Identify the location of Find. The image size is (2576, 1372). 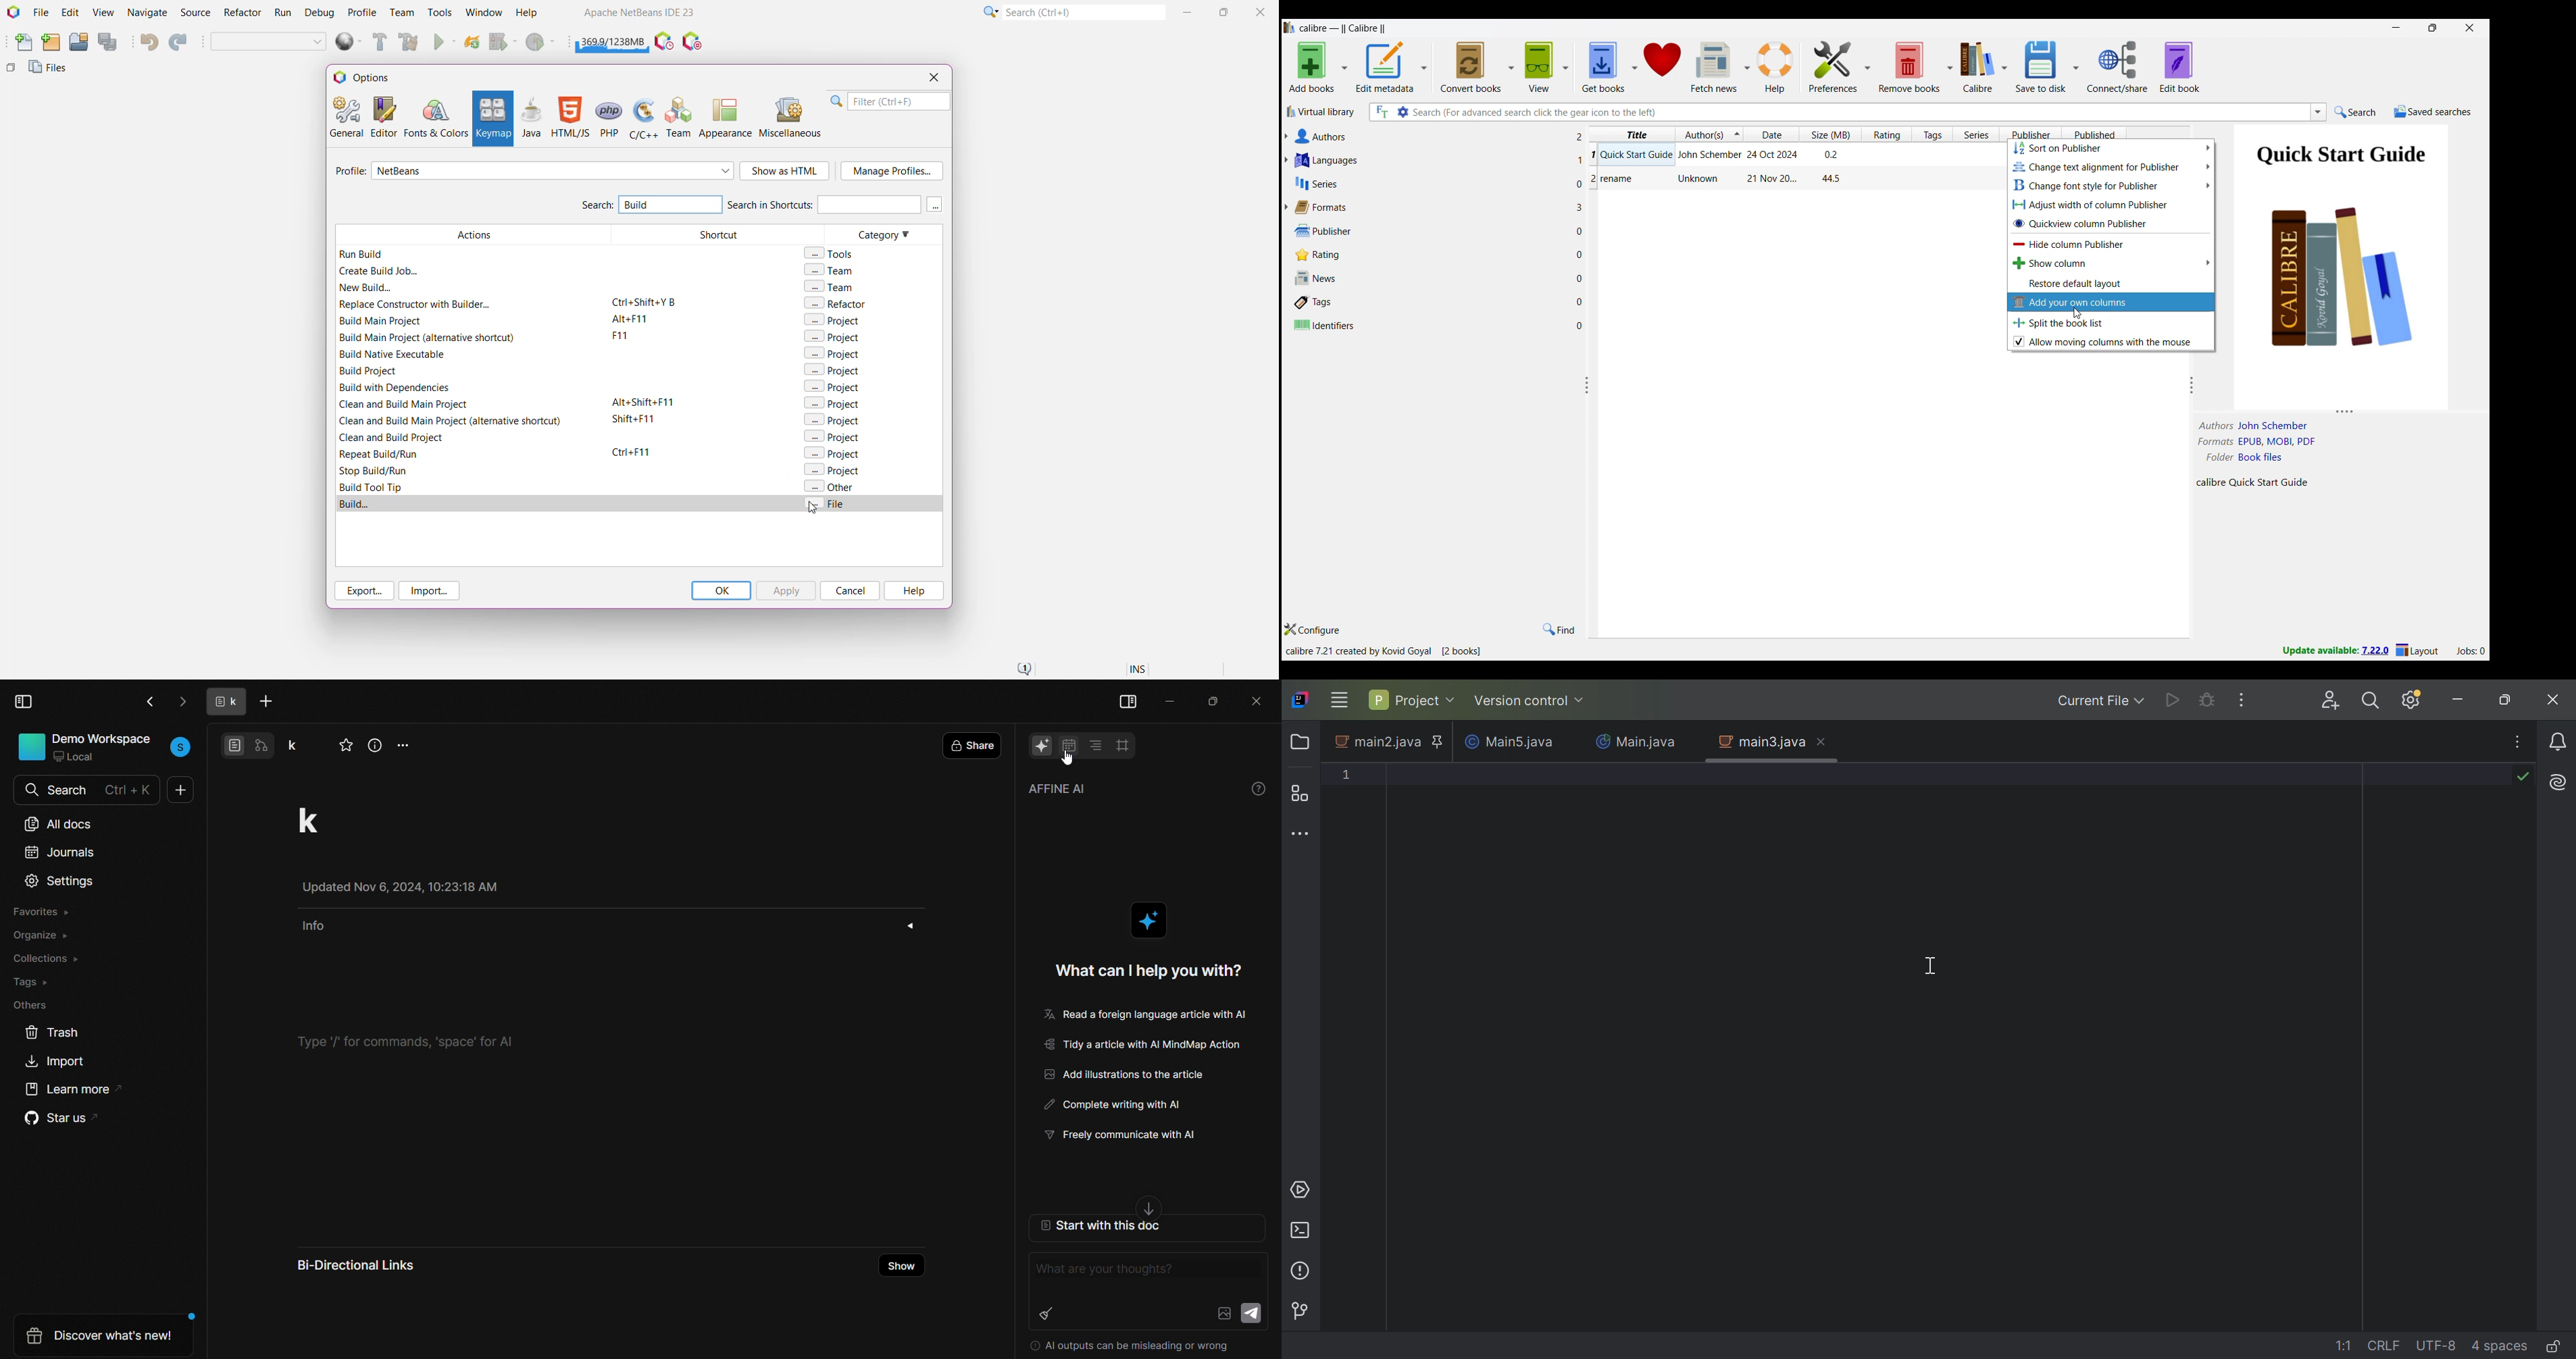
(1559, 629).